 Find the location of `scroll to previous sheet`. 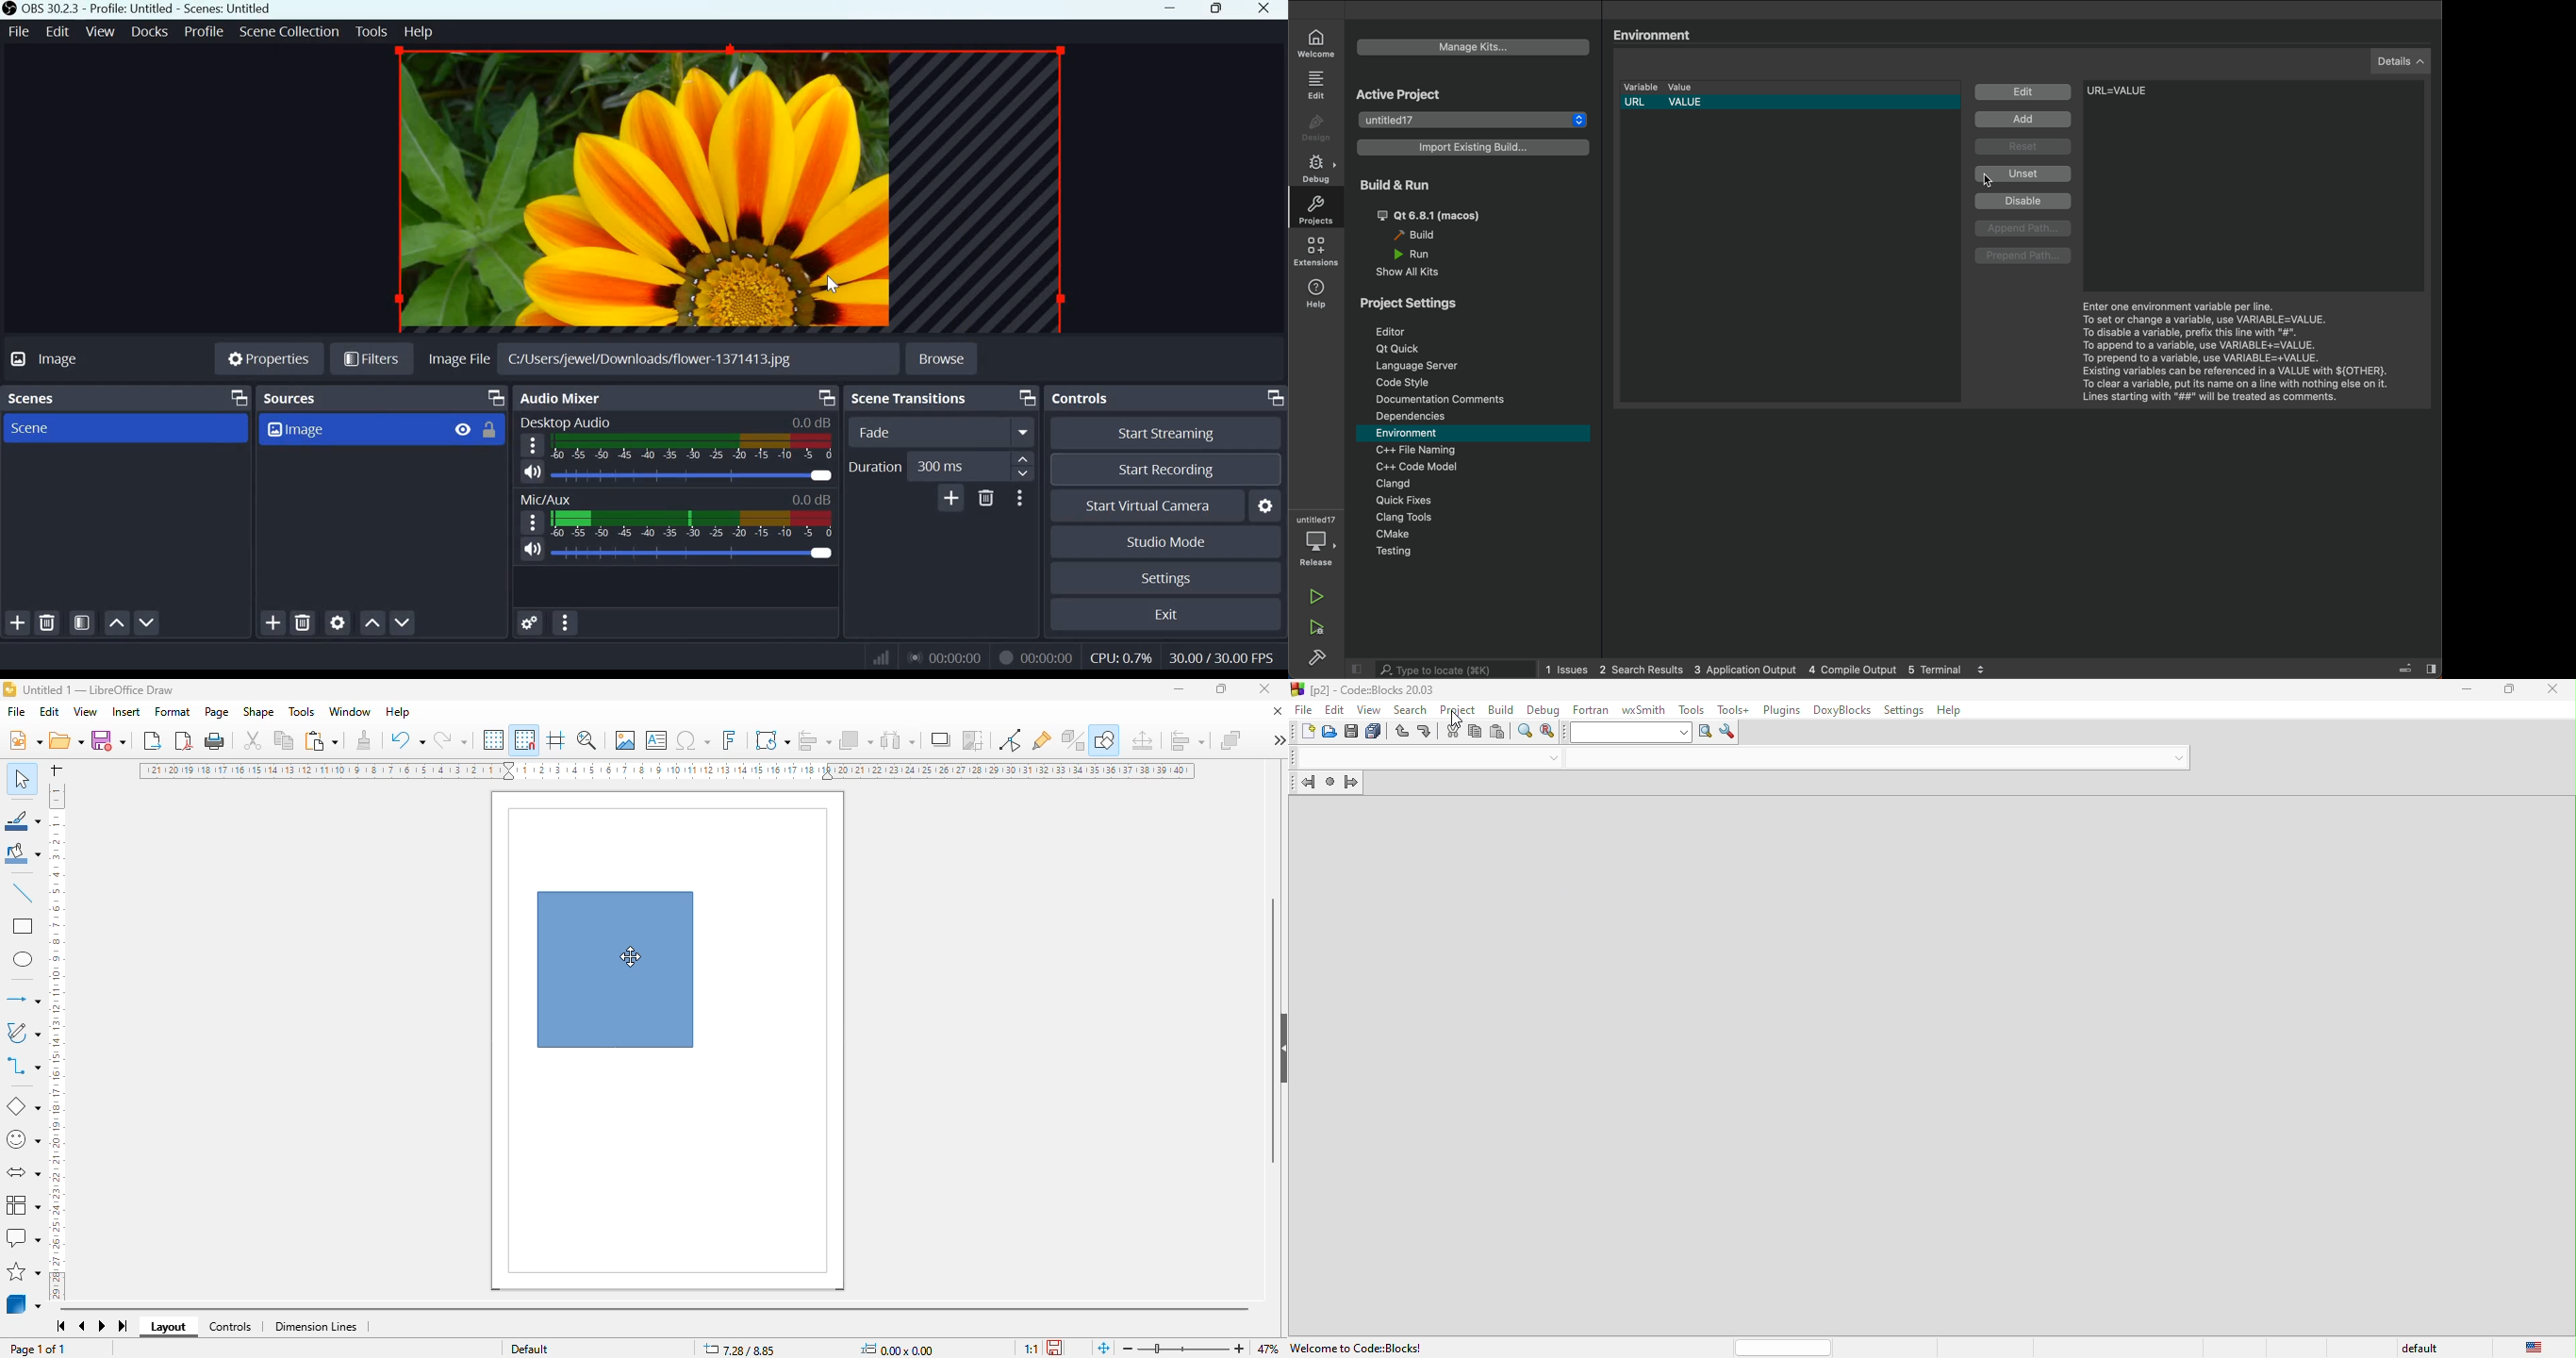

scroll to previous sheet is located at coordinates (82, 1327).